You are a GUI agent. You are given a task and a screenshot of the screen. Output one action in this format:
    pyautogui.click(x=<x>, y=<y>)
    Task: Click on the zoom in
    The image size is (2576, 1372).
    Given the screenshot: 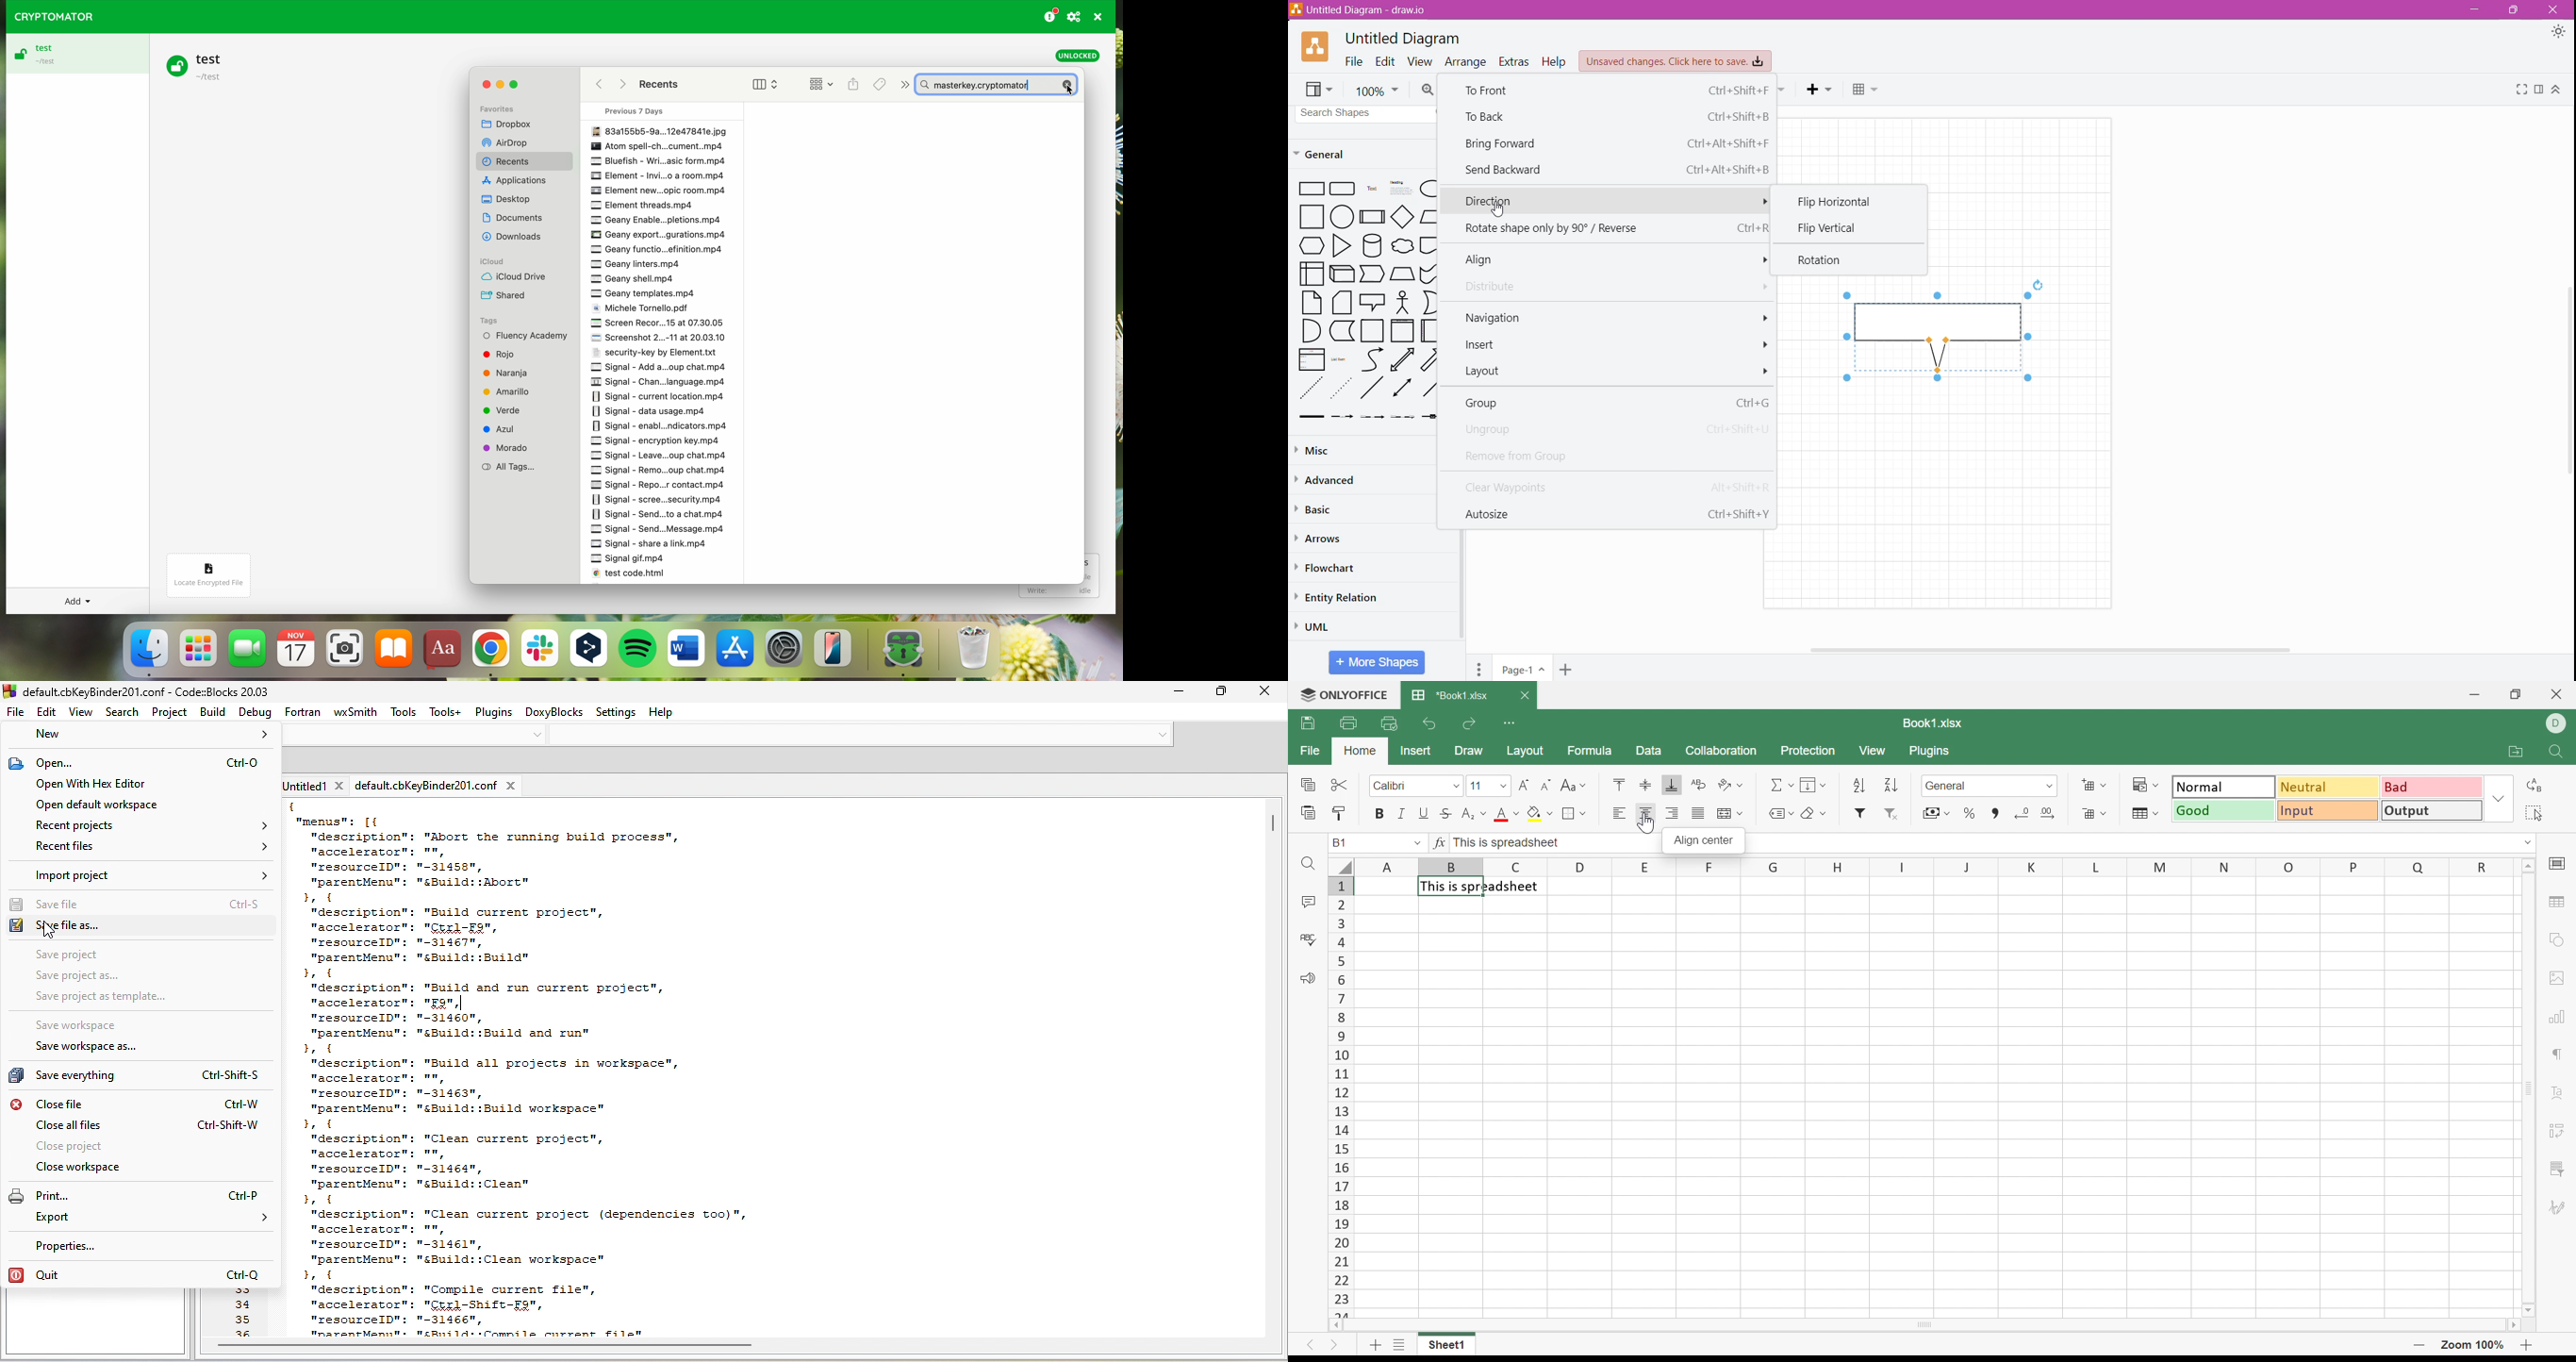 What is the action you would take?
    pyautogui.click(x=1429, y=90)
    